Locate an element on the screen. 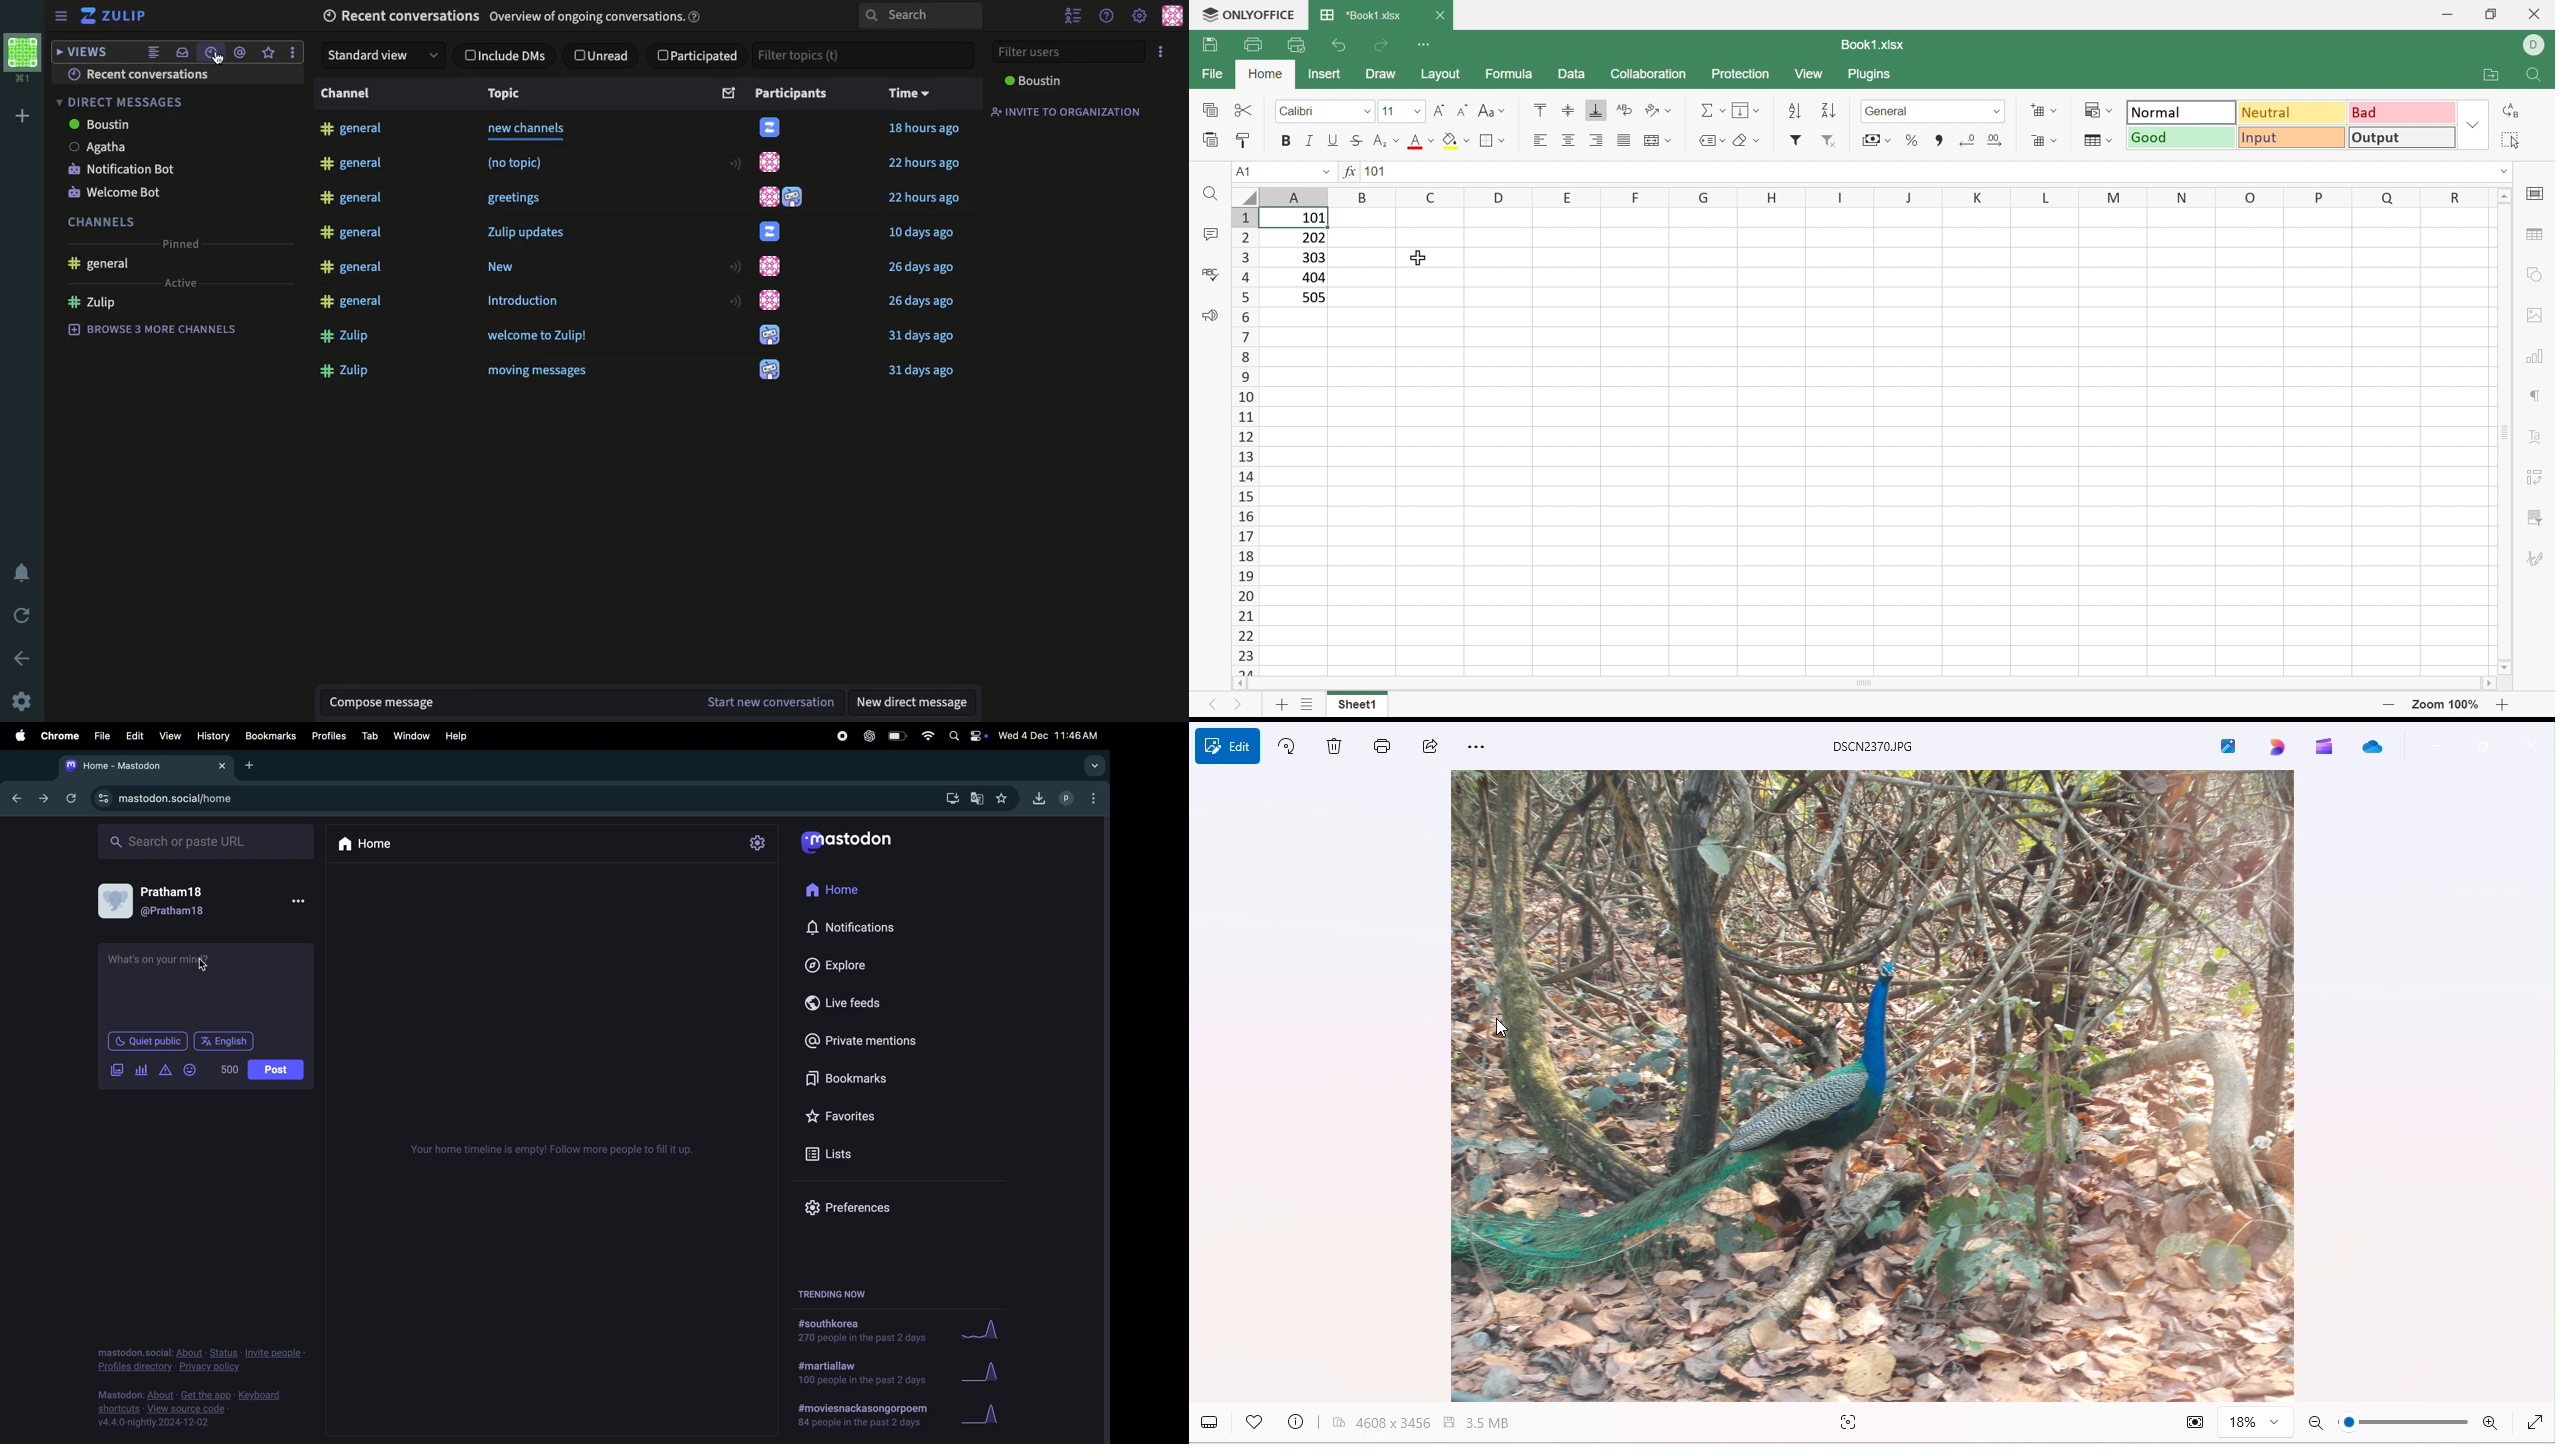  Font is located at coordinates (1302, 112).